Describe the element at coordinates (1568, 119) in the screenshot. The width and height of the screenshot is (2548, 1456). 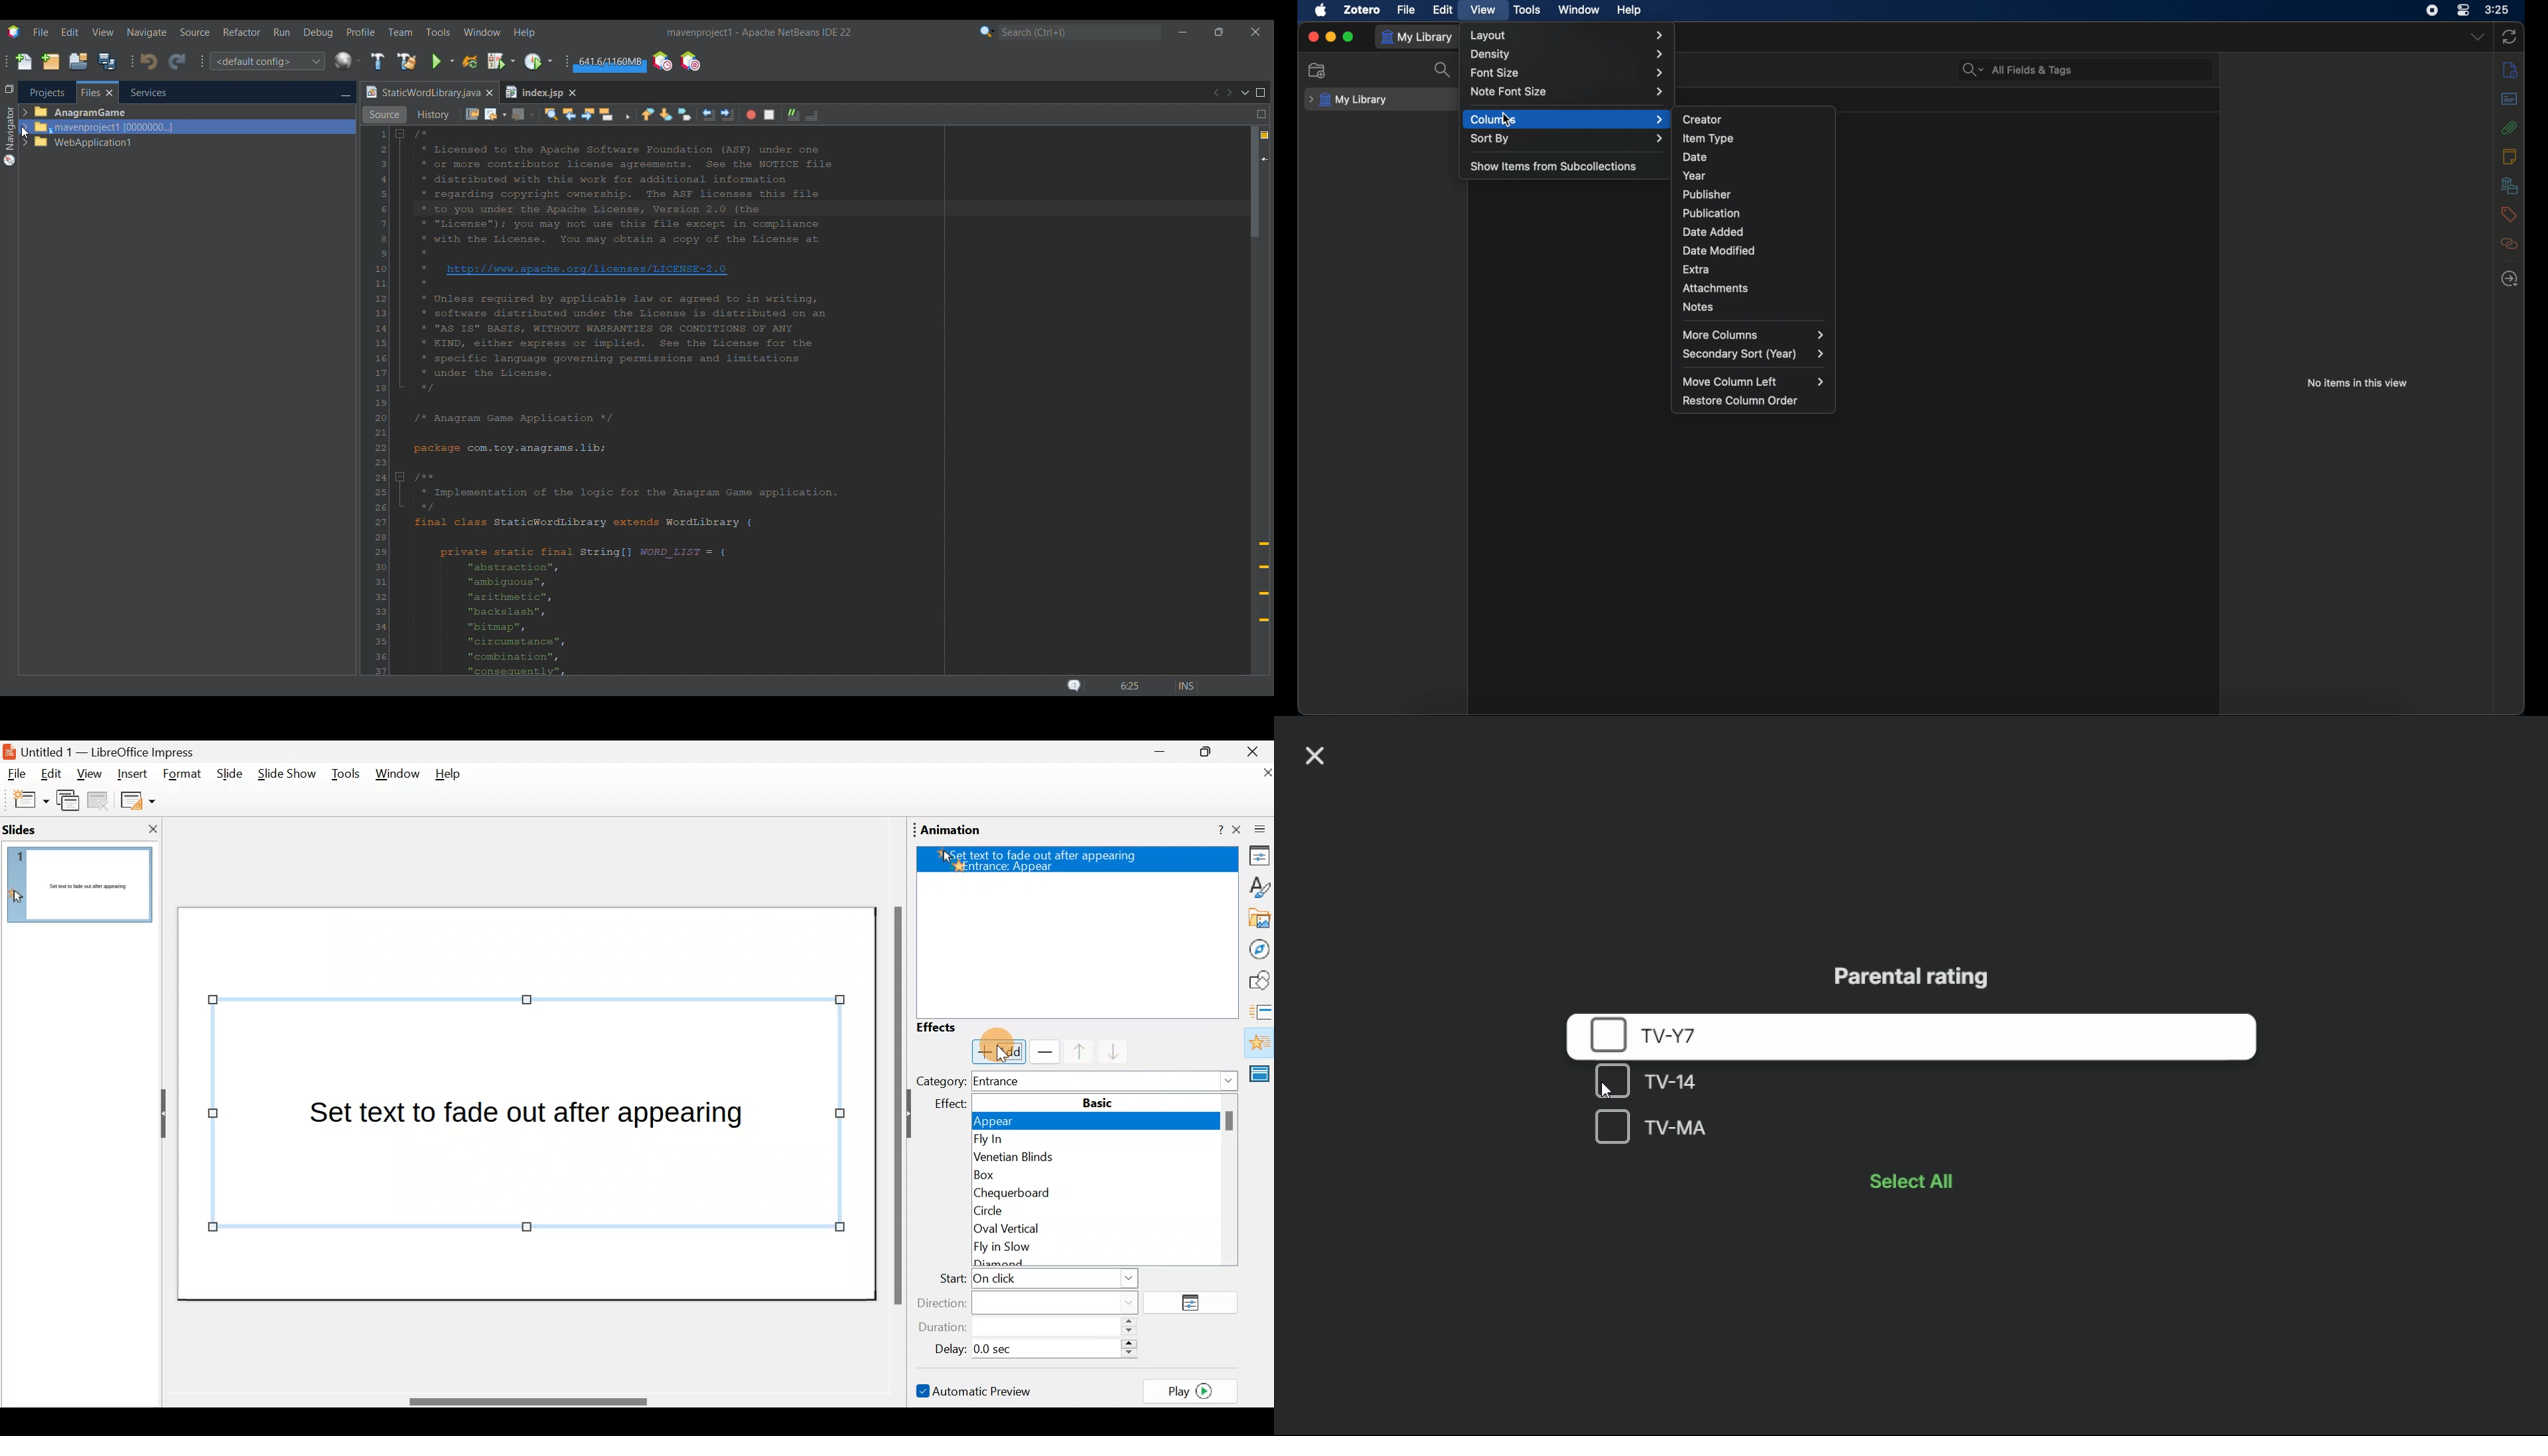
I see `columns` at that location.